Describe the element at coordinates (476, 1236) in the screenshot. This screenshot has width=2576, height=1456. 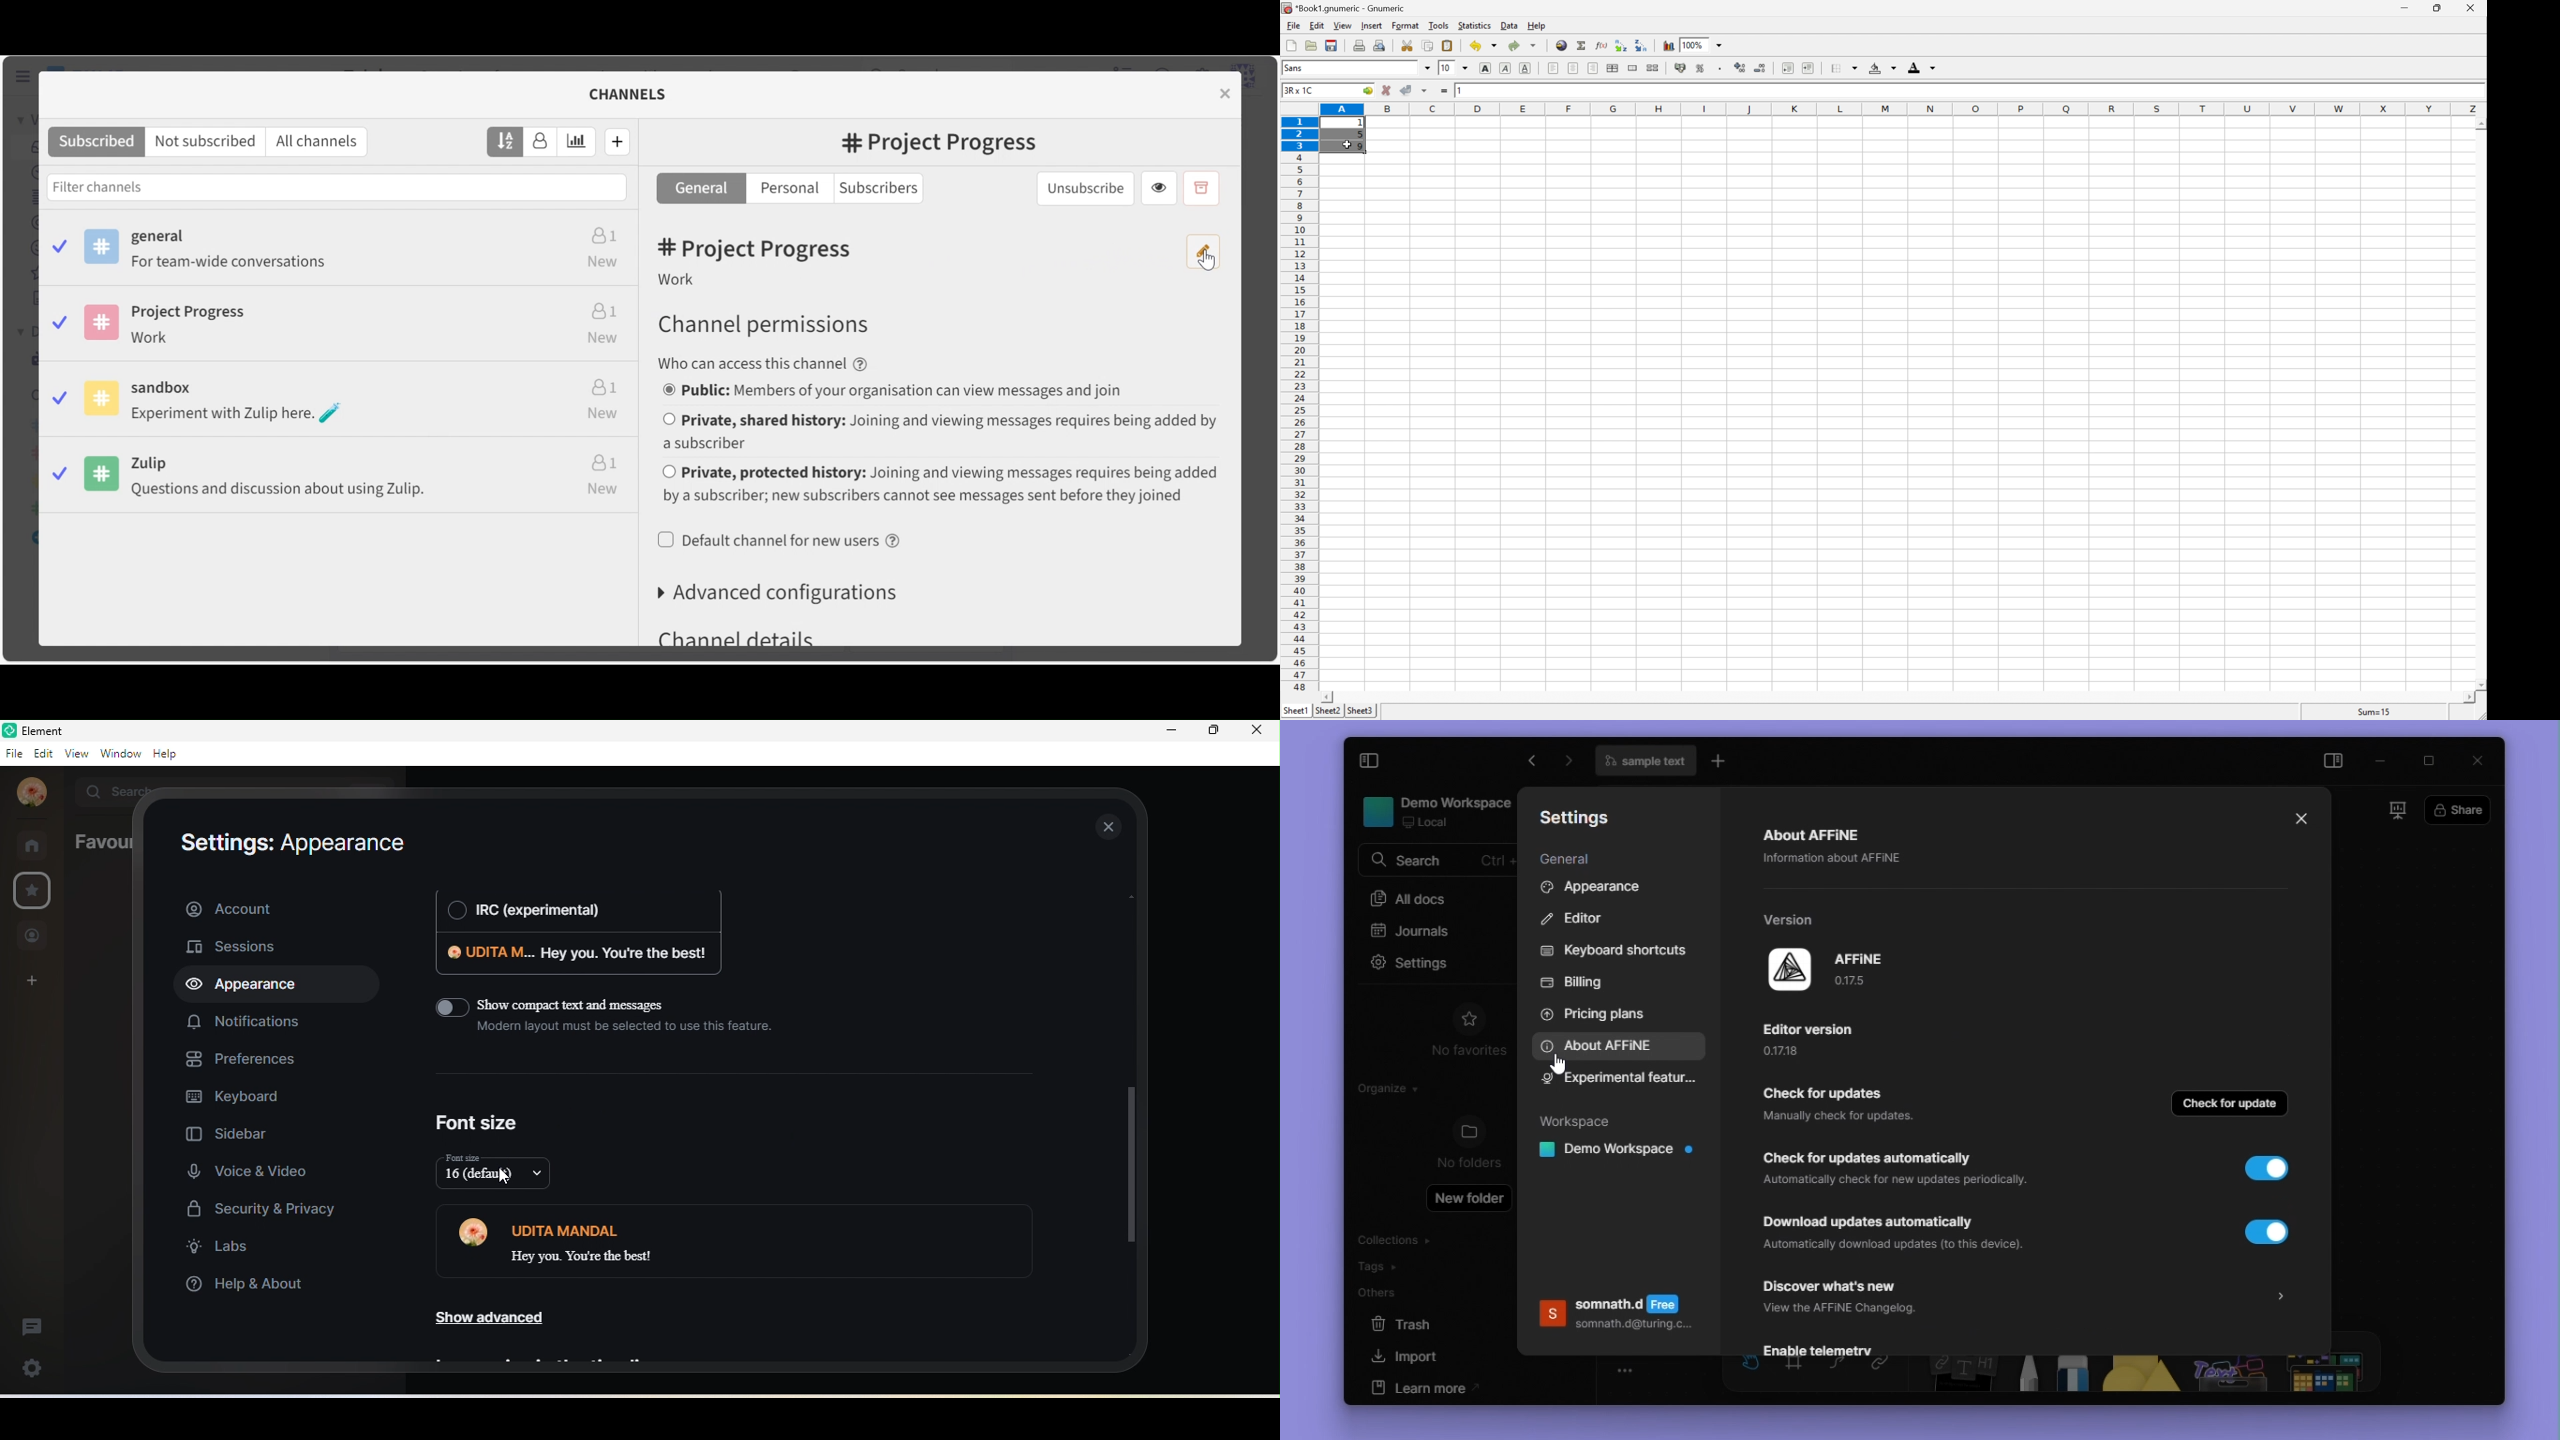
I see `profile photo` at that location.